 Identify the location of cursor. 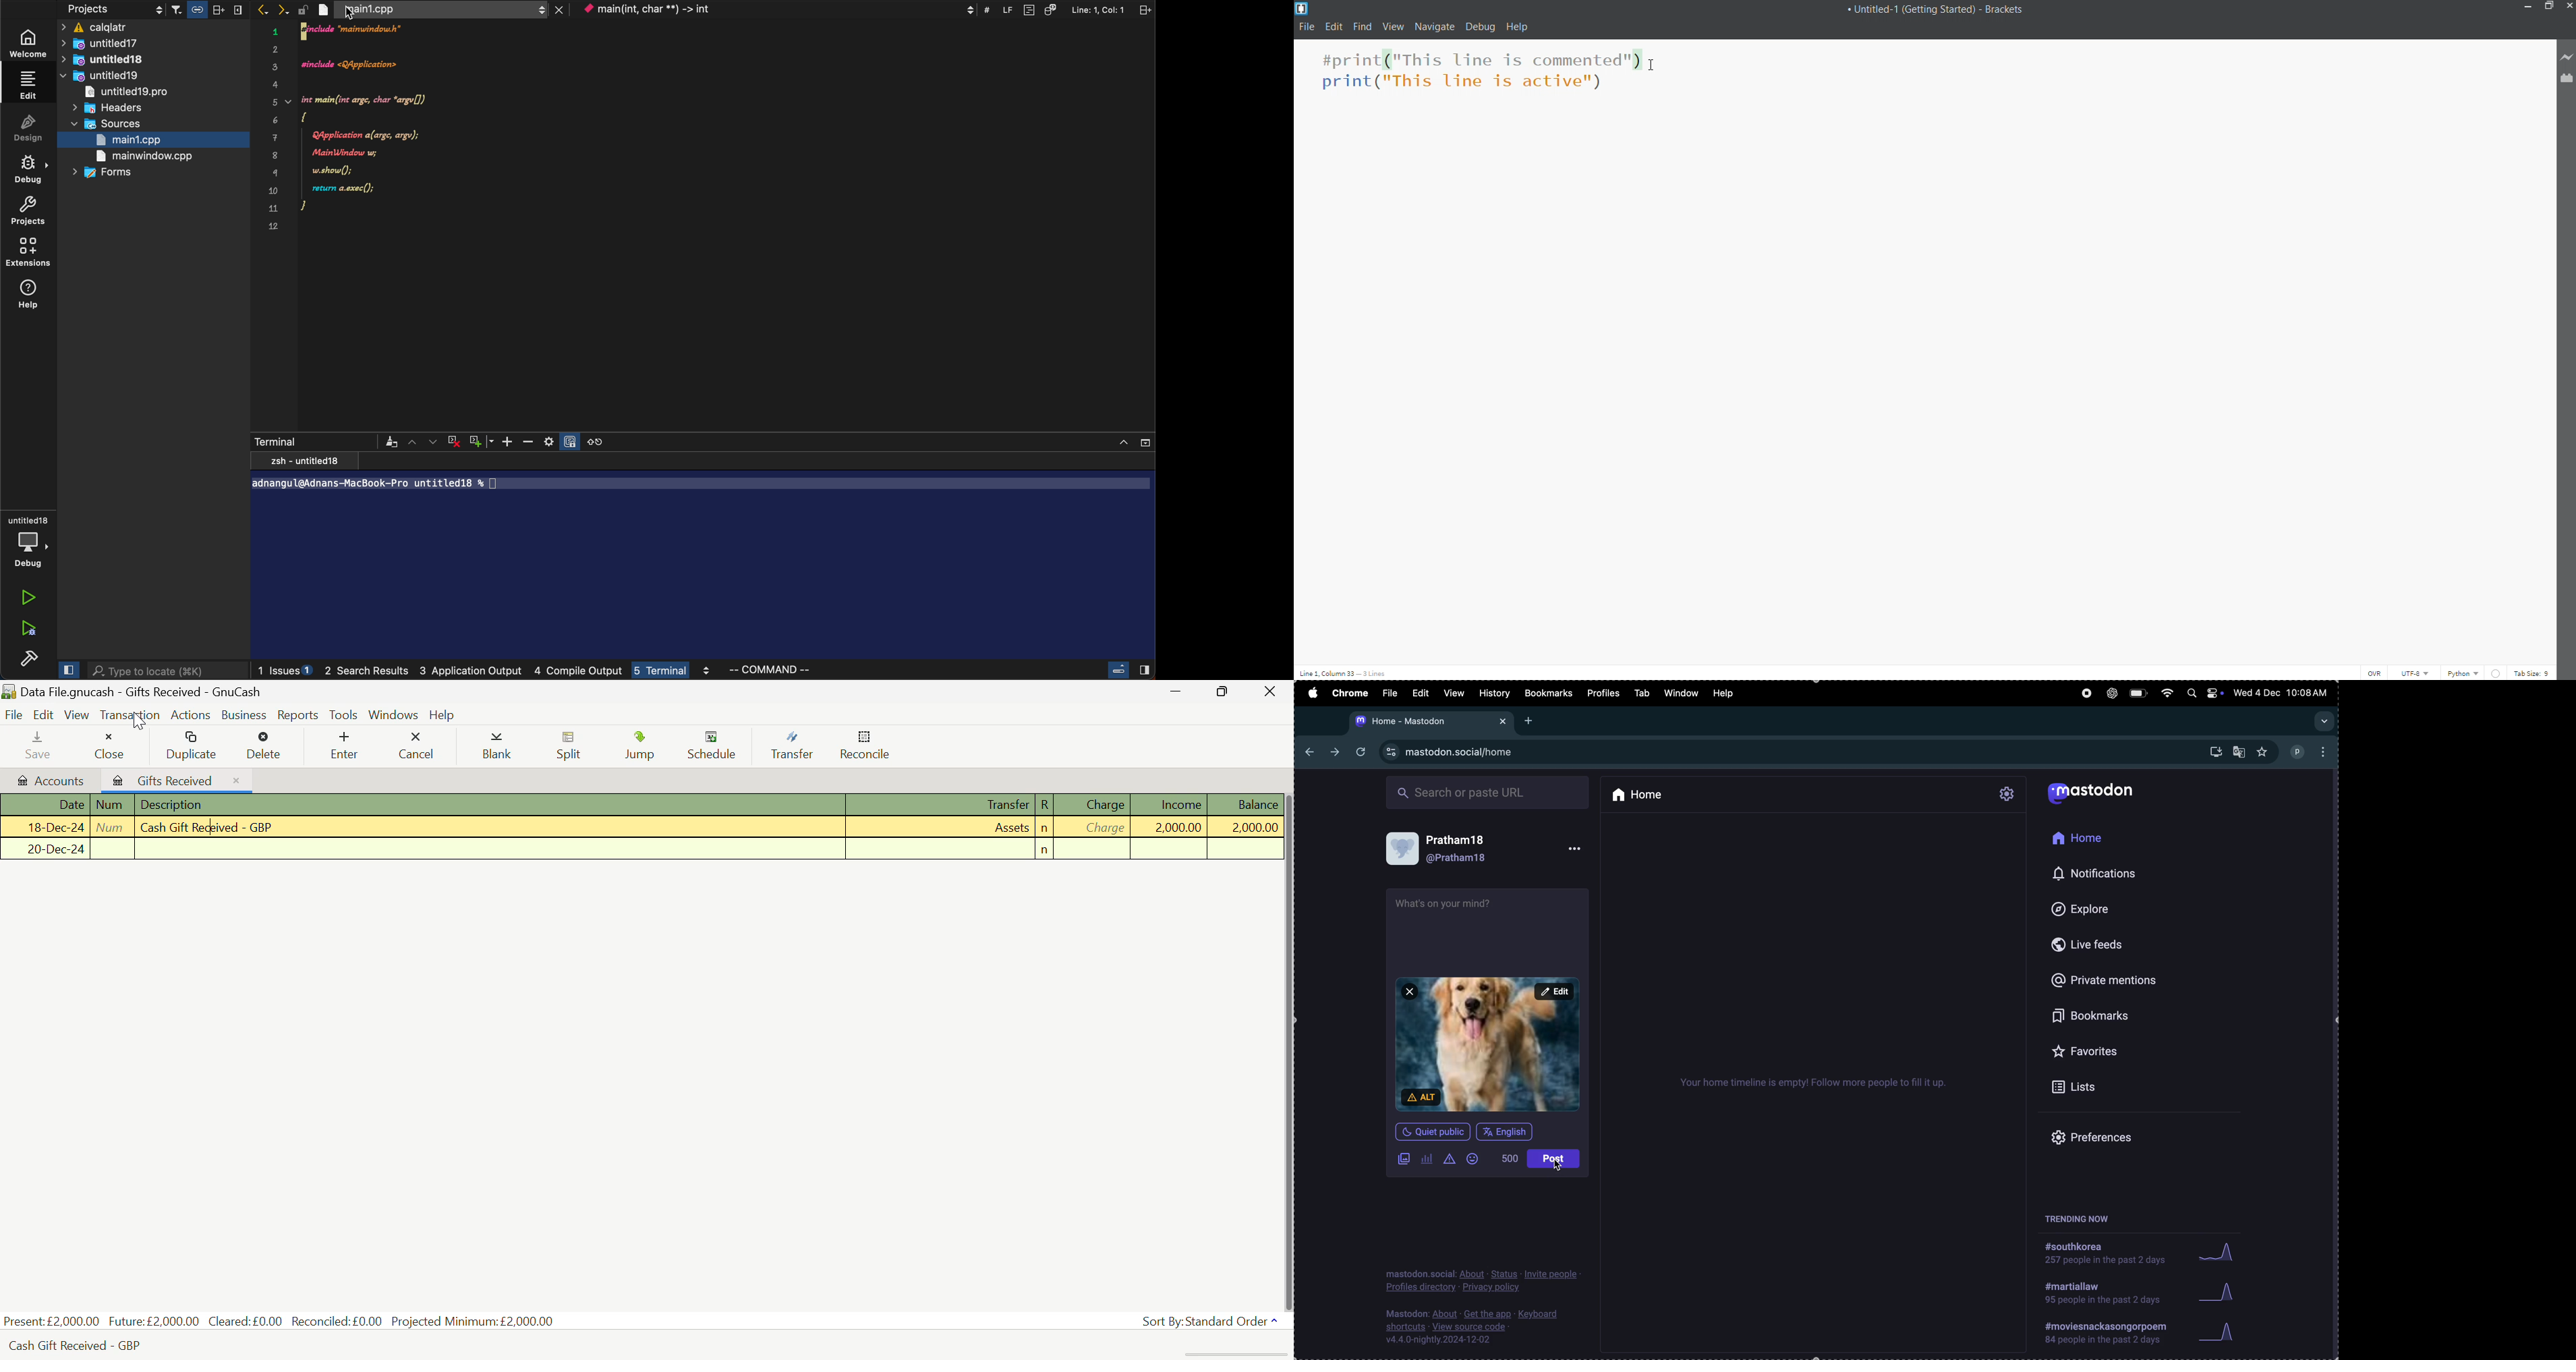
(1559, 1168).